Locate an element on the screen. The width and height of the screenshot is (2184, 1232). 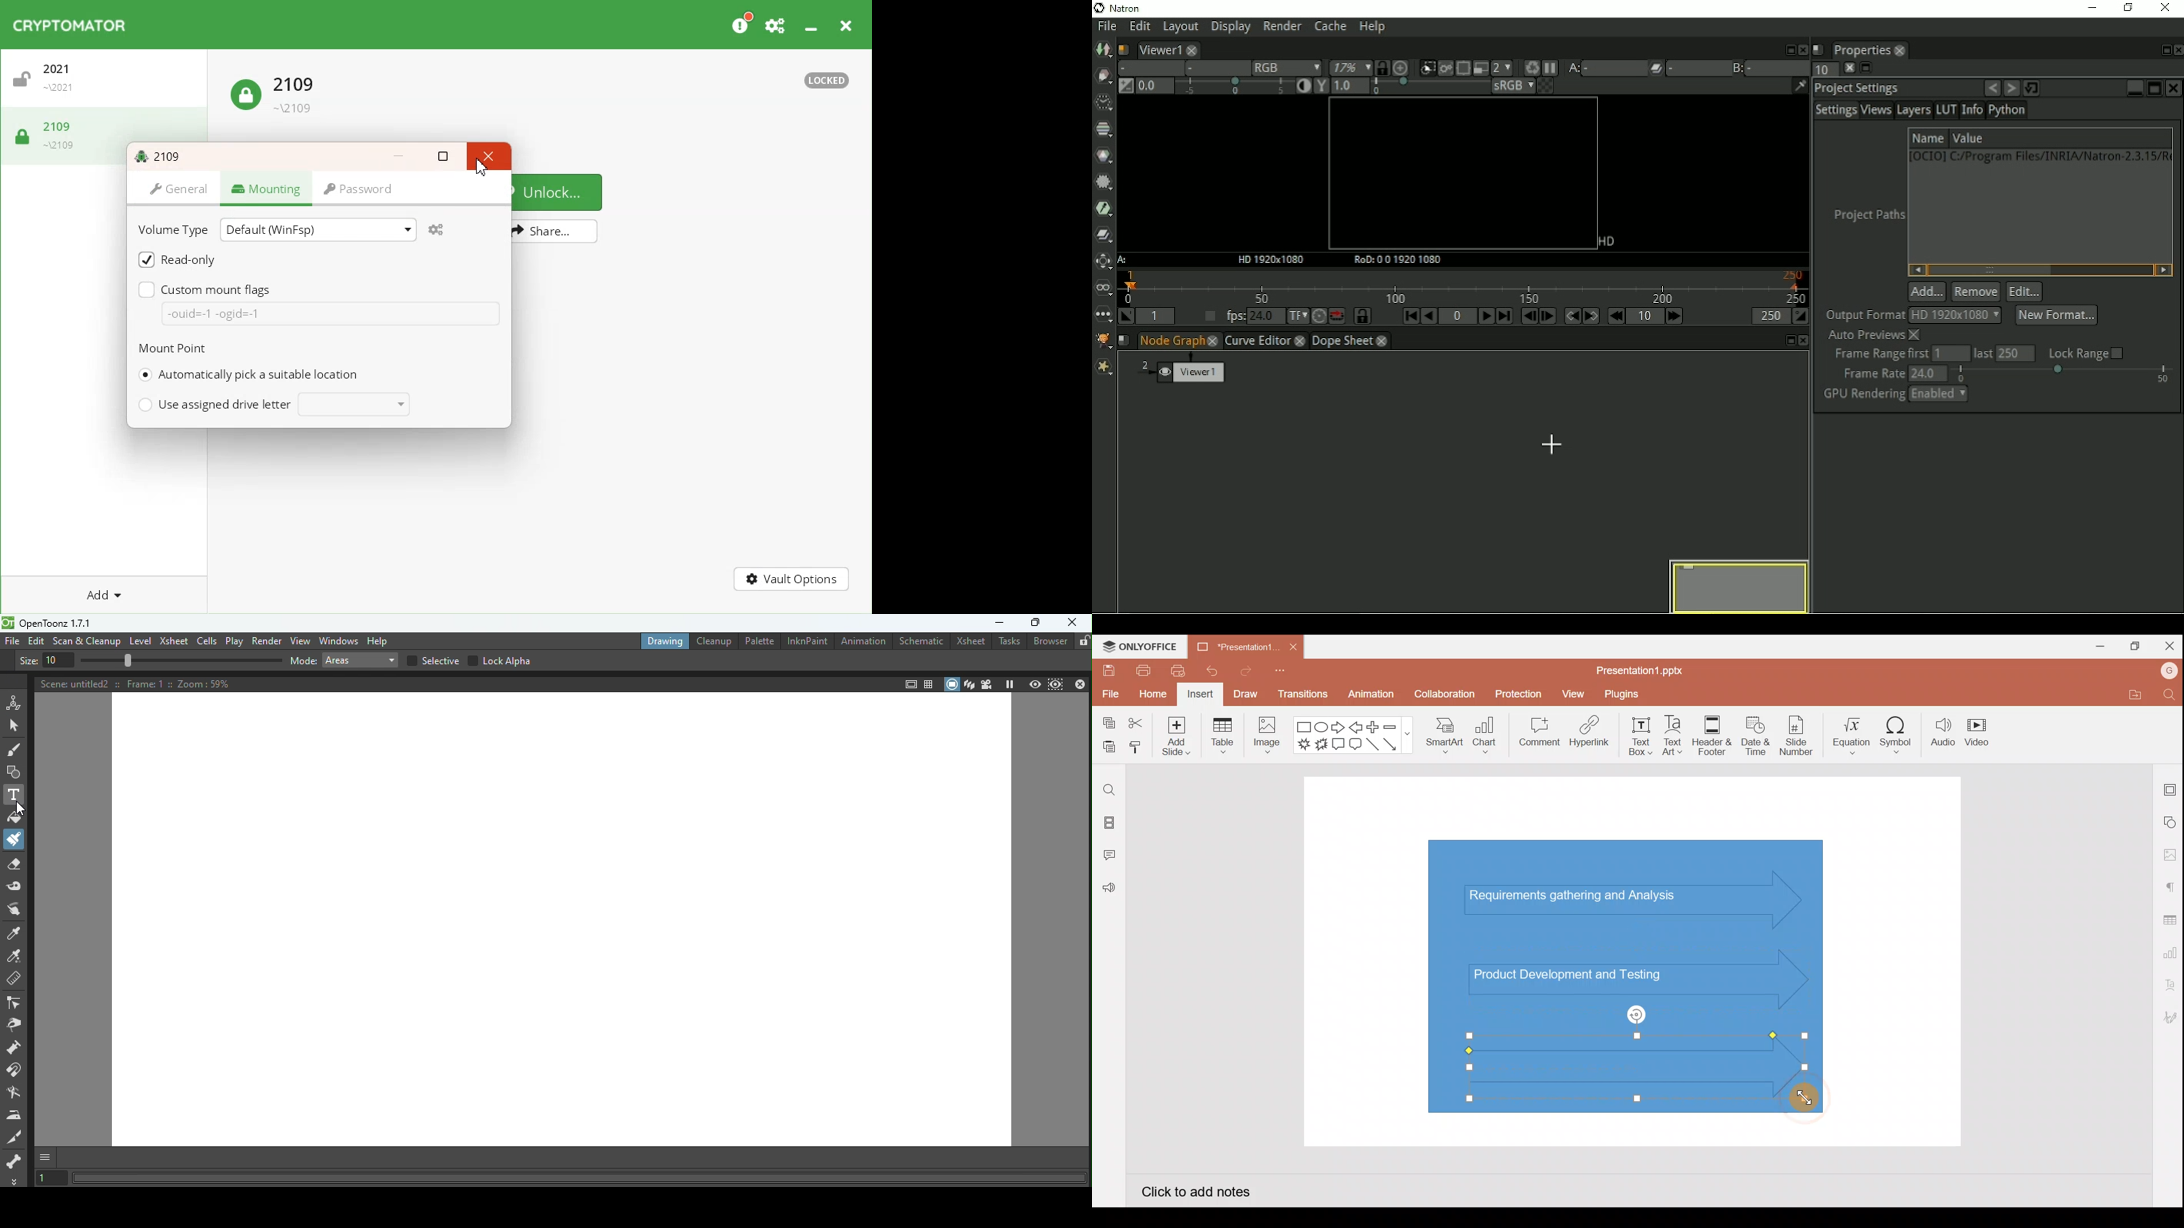
Volume Type is located at coordinates (175, 229).